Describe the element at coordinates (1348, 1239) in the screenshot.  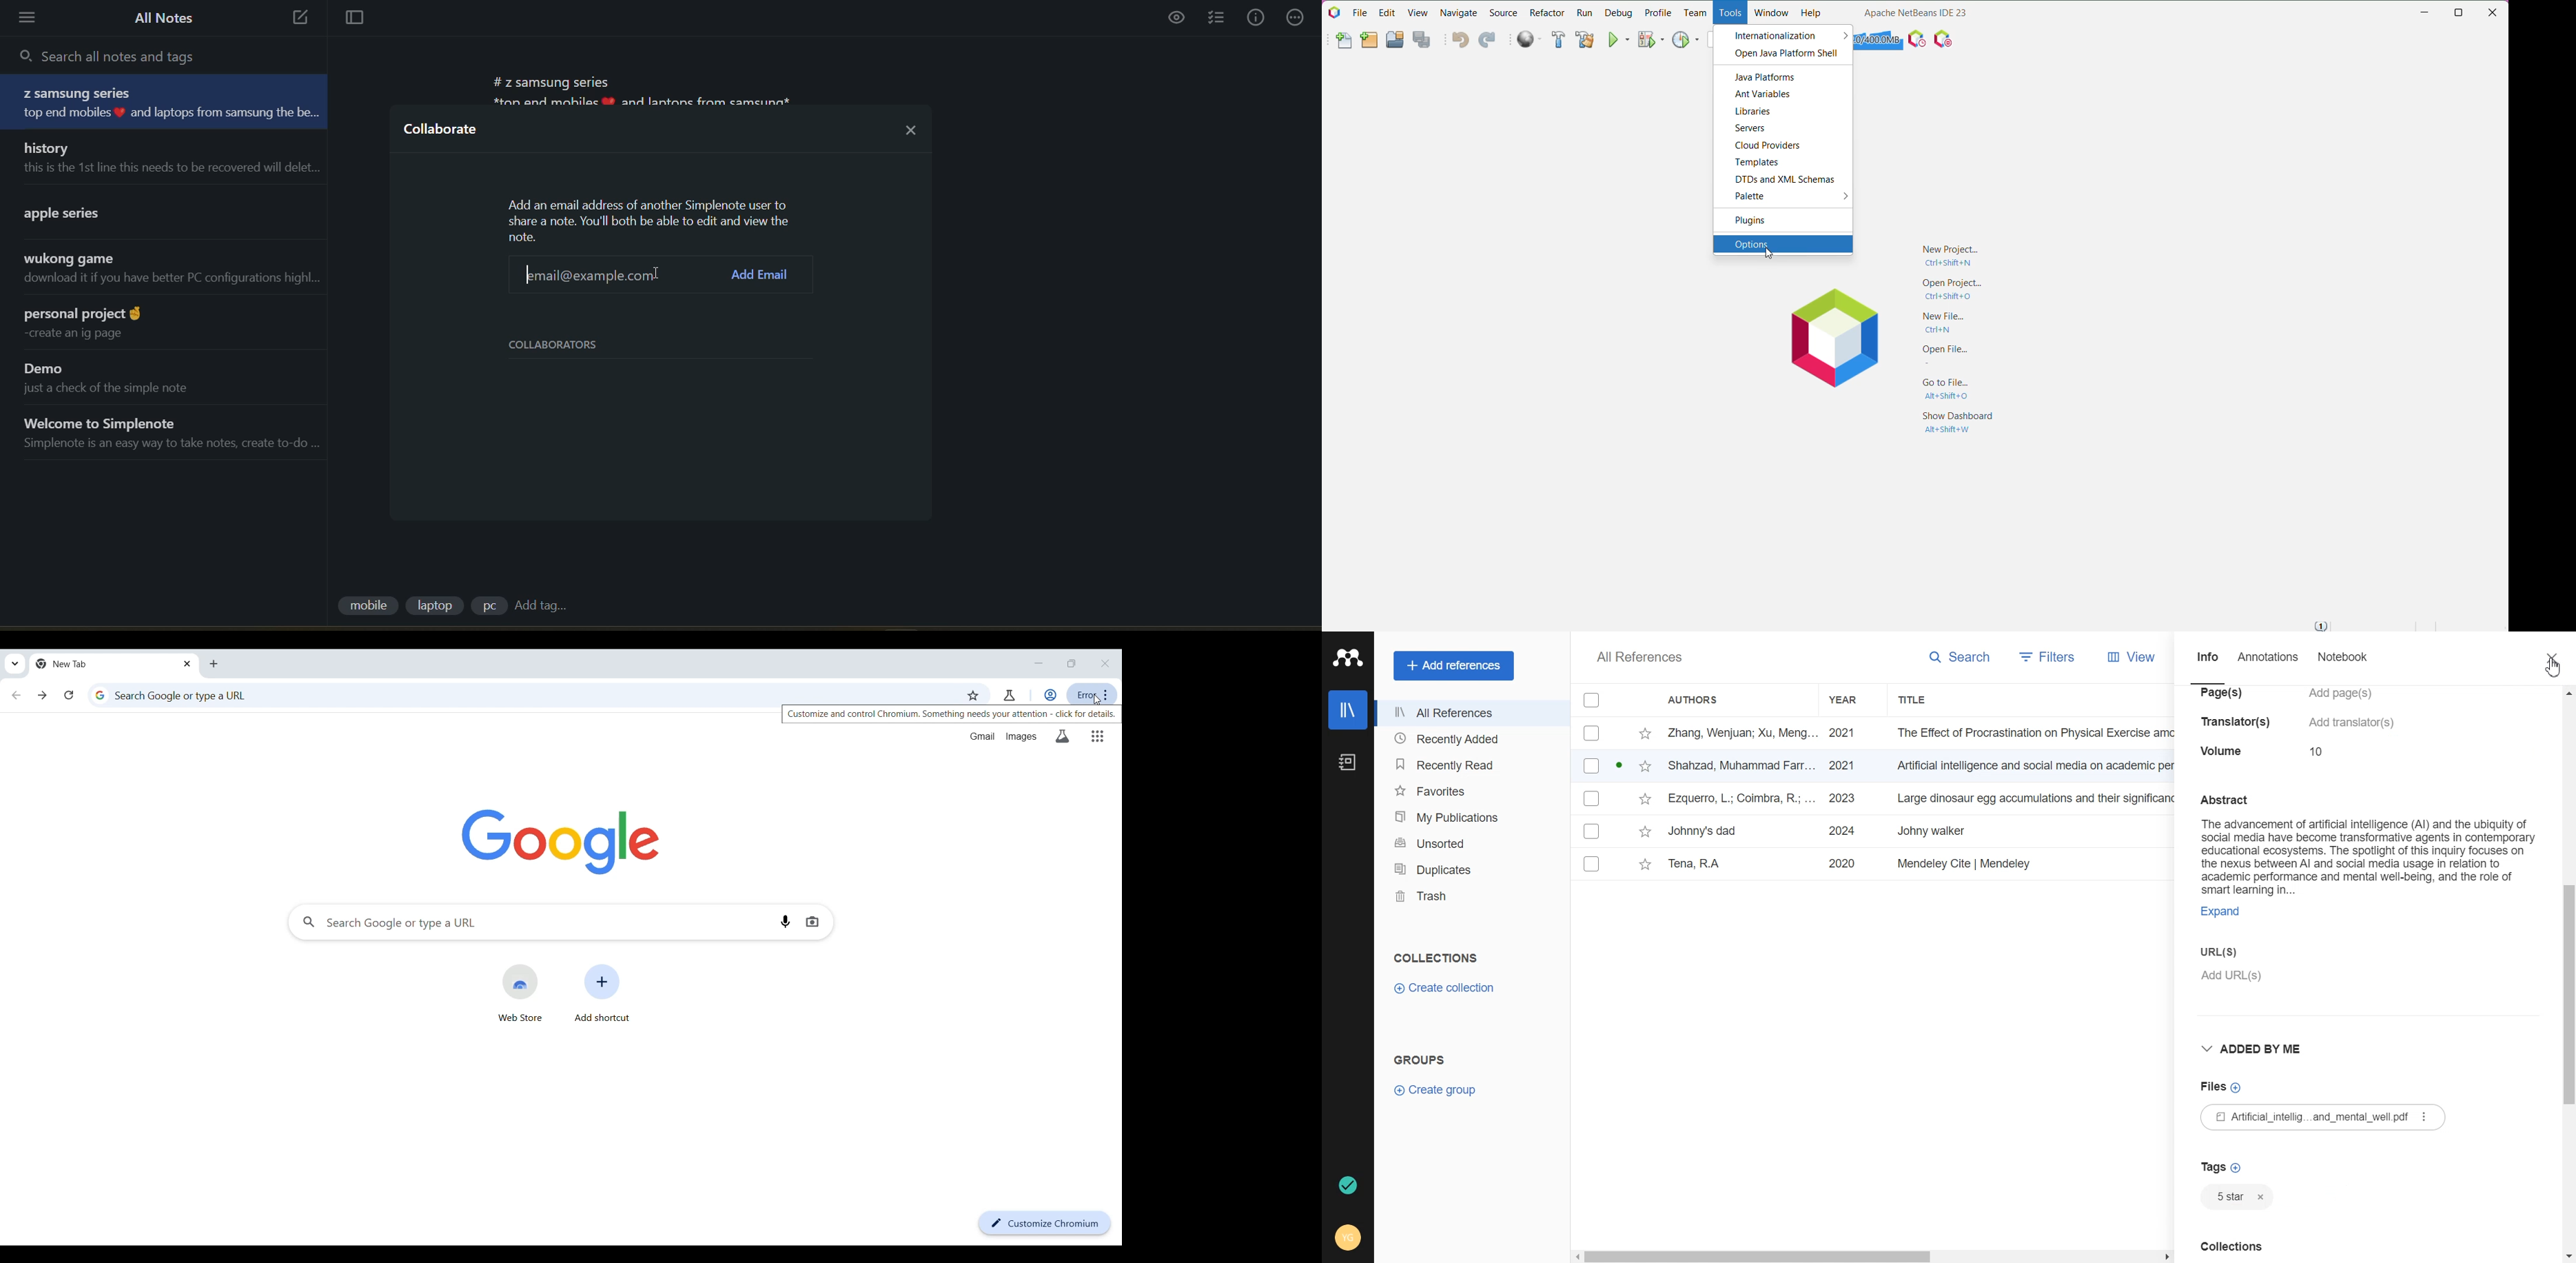
I see `Account` at that location.